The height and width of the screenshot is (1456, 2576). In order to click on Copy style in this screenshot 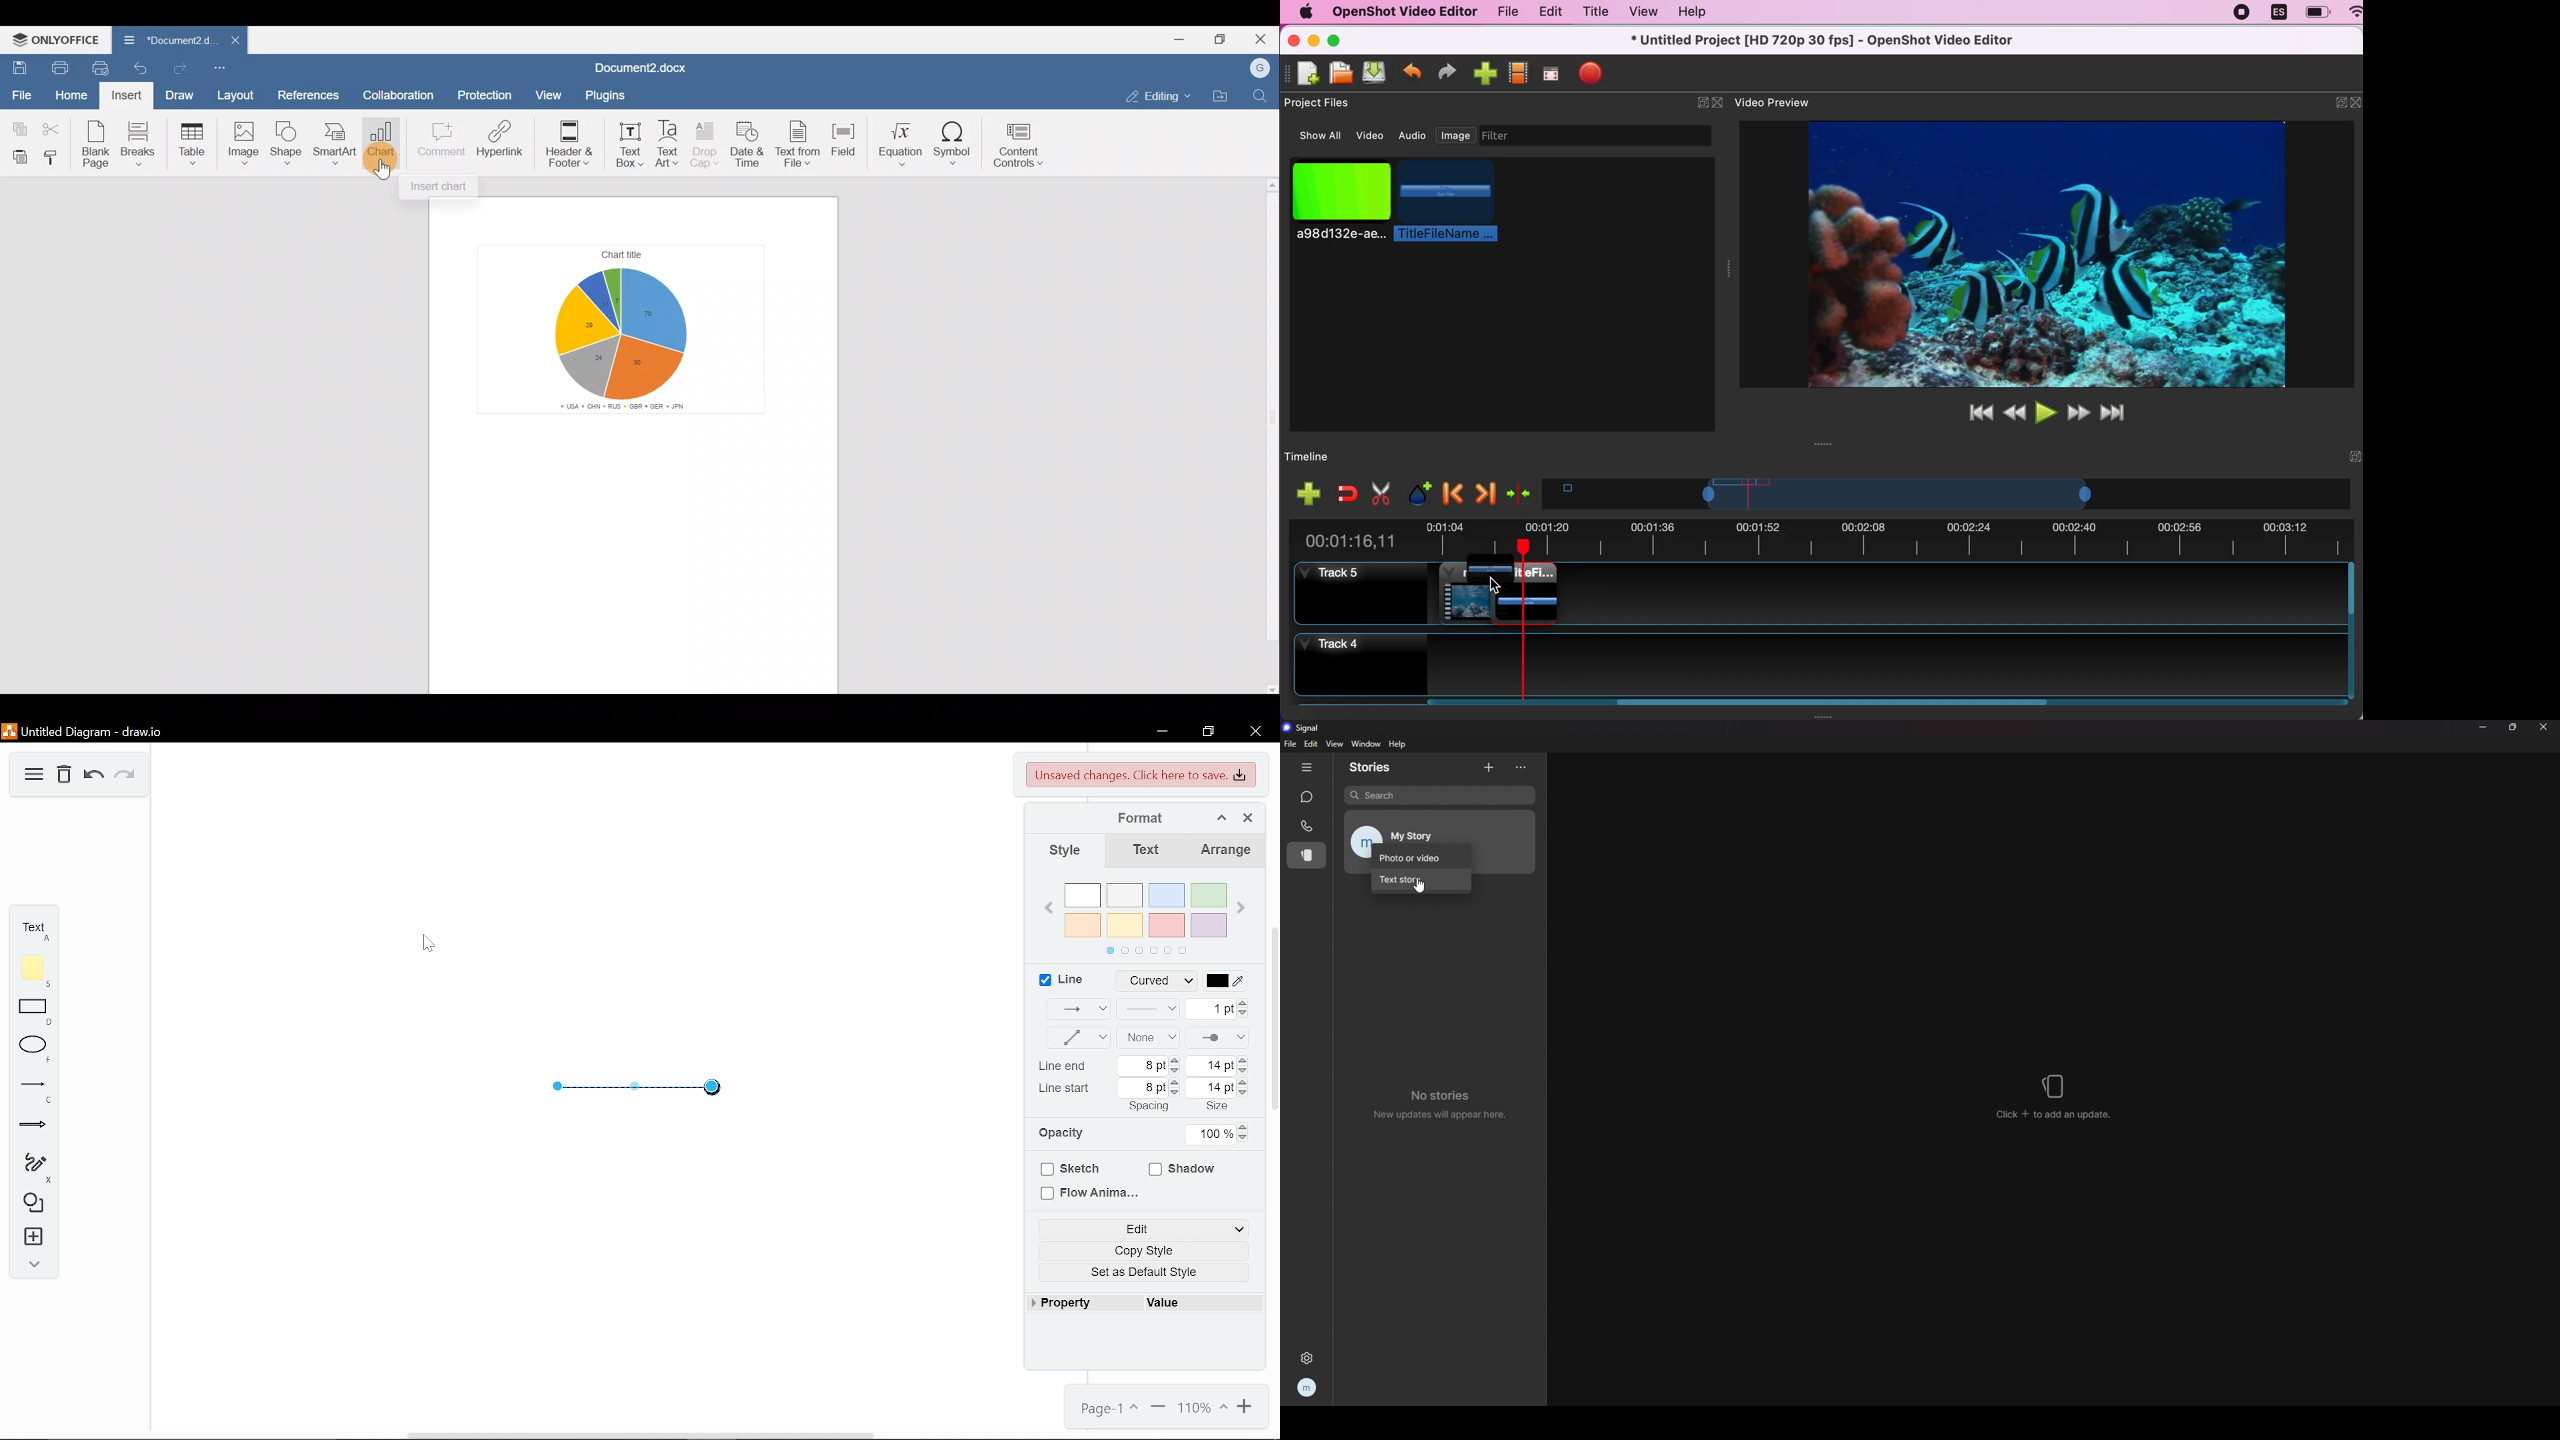, I will do `click(55, 159)`.